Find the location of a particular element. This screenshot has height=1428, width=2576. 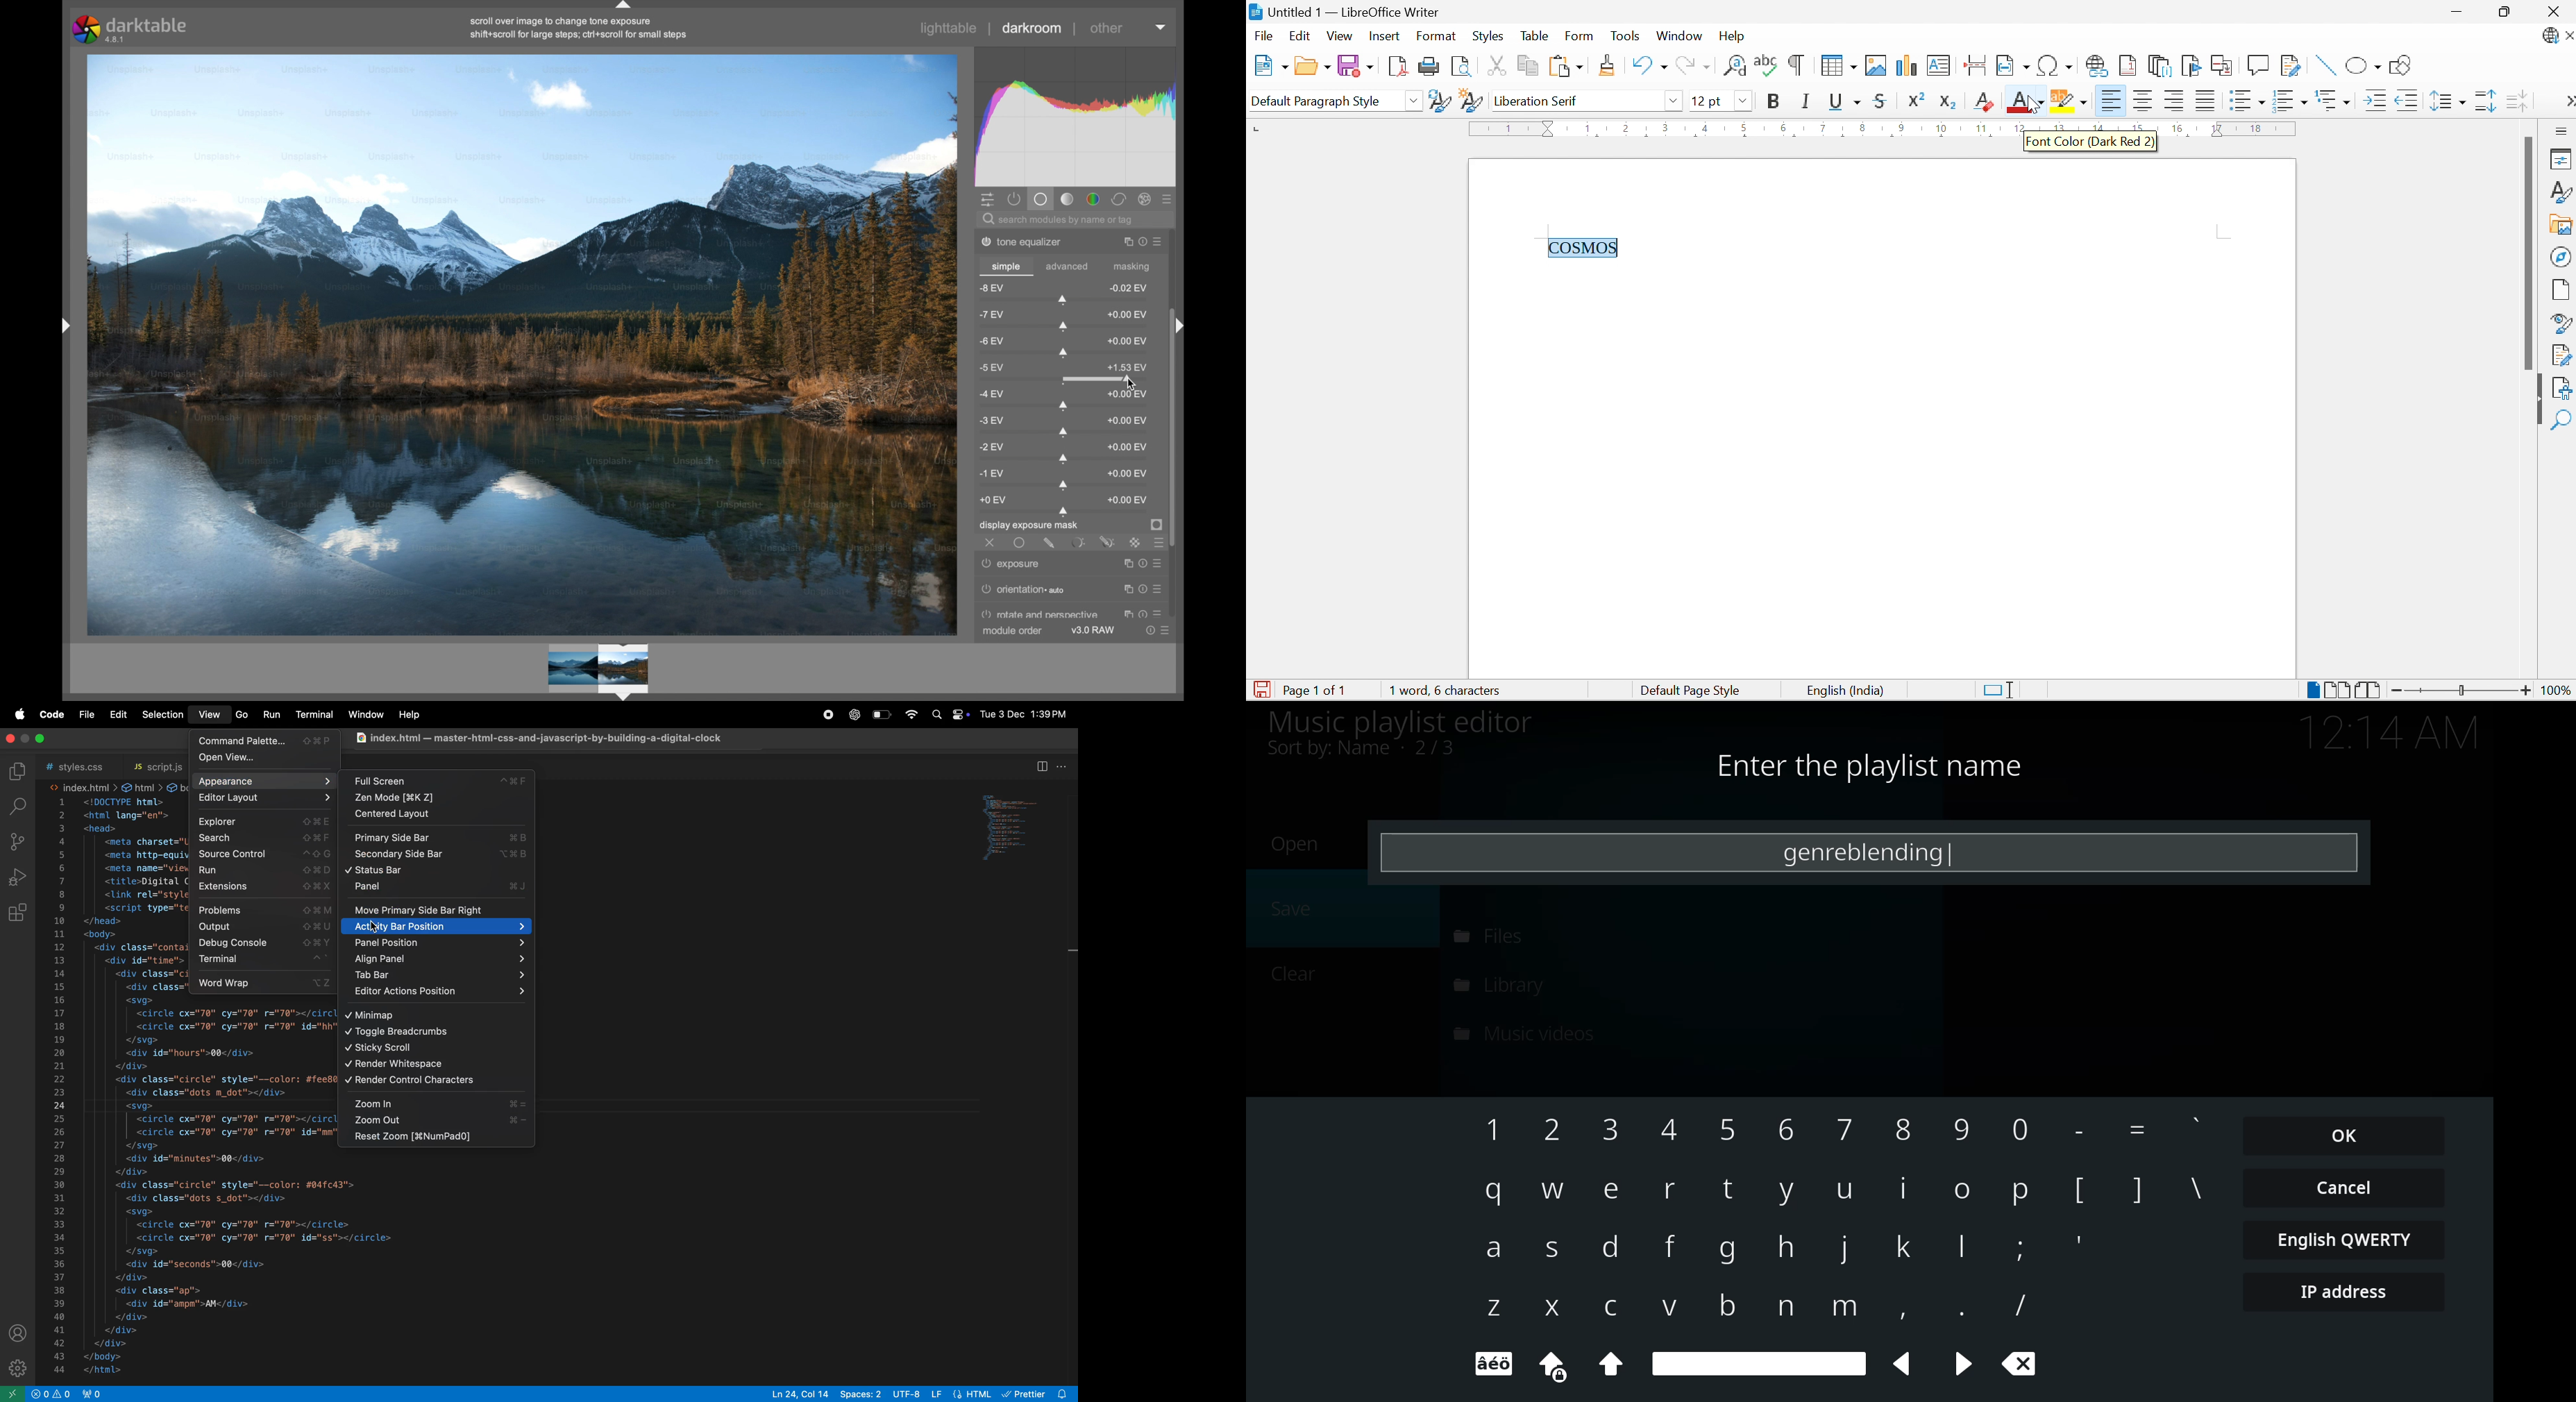

Sidebar Settings is located at coordinates (2561, 131).